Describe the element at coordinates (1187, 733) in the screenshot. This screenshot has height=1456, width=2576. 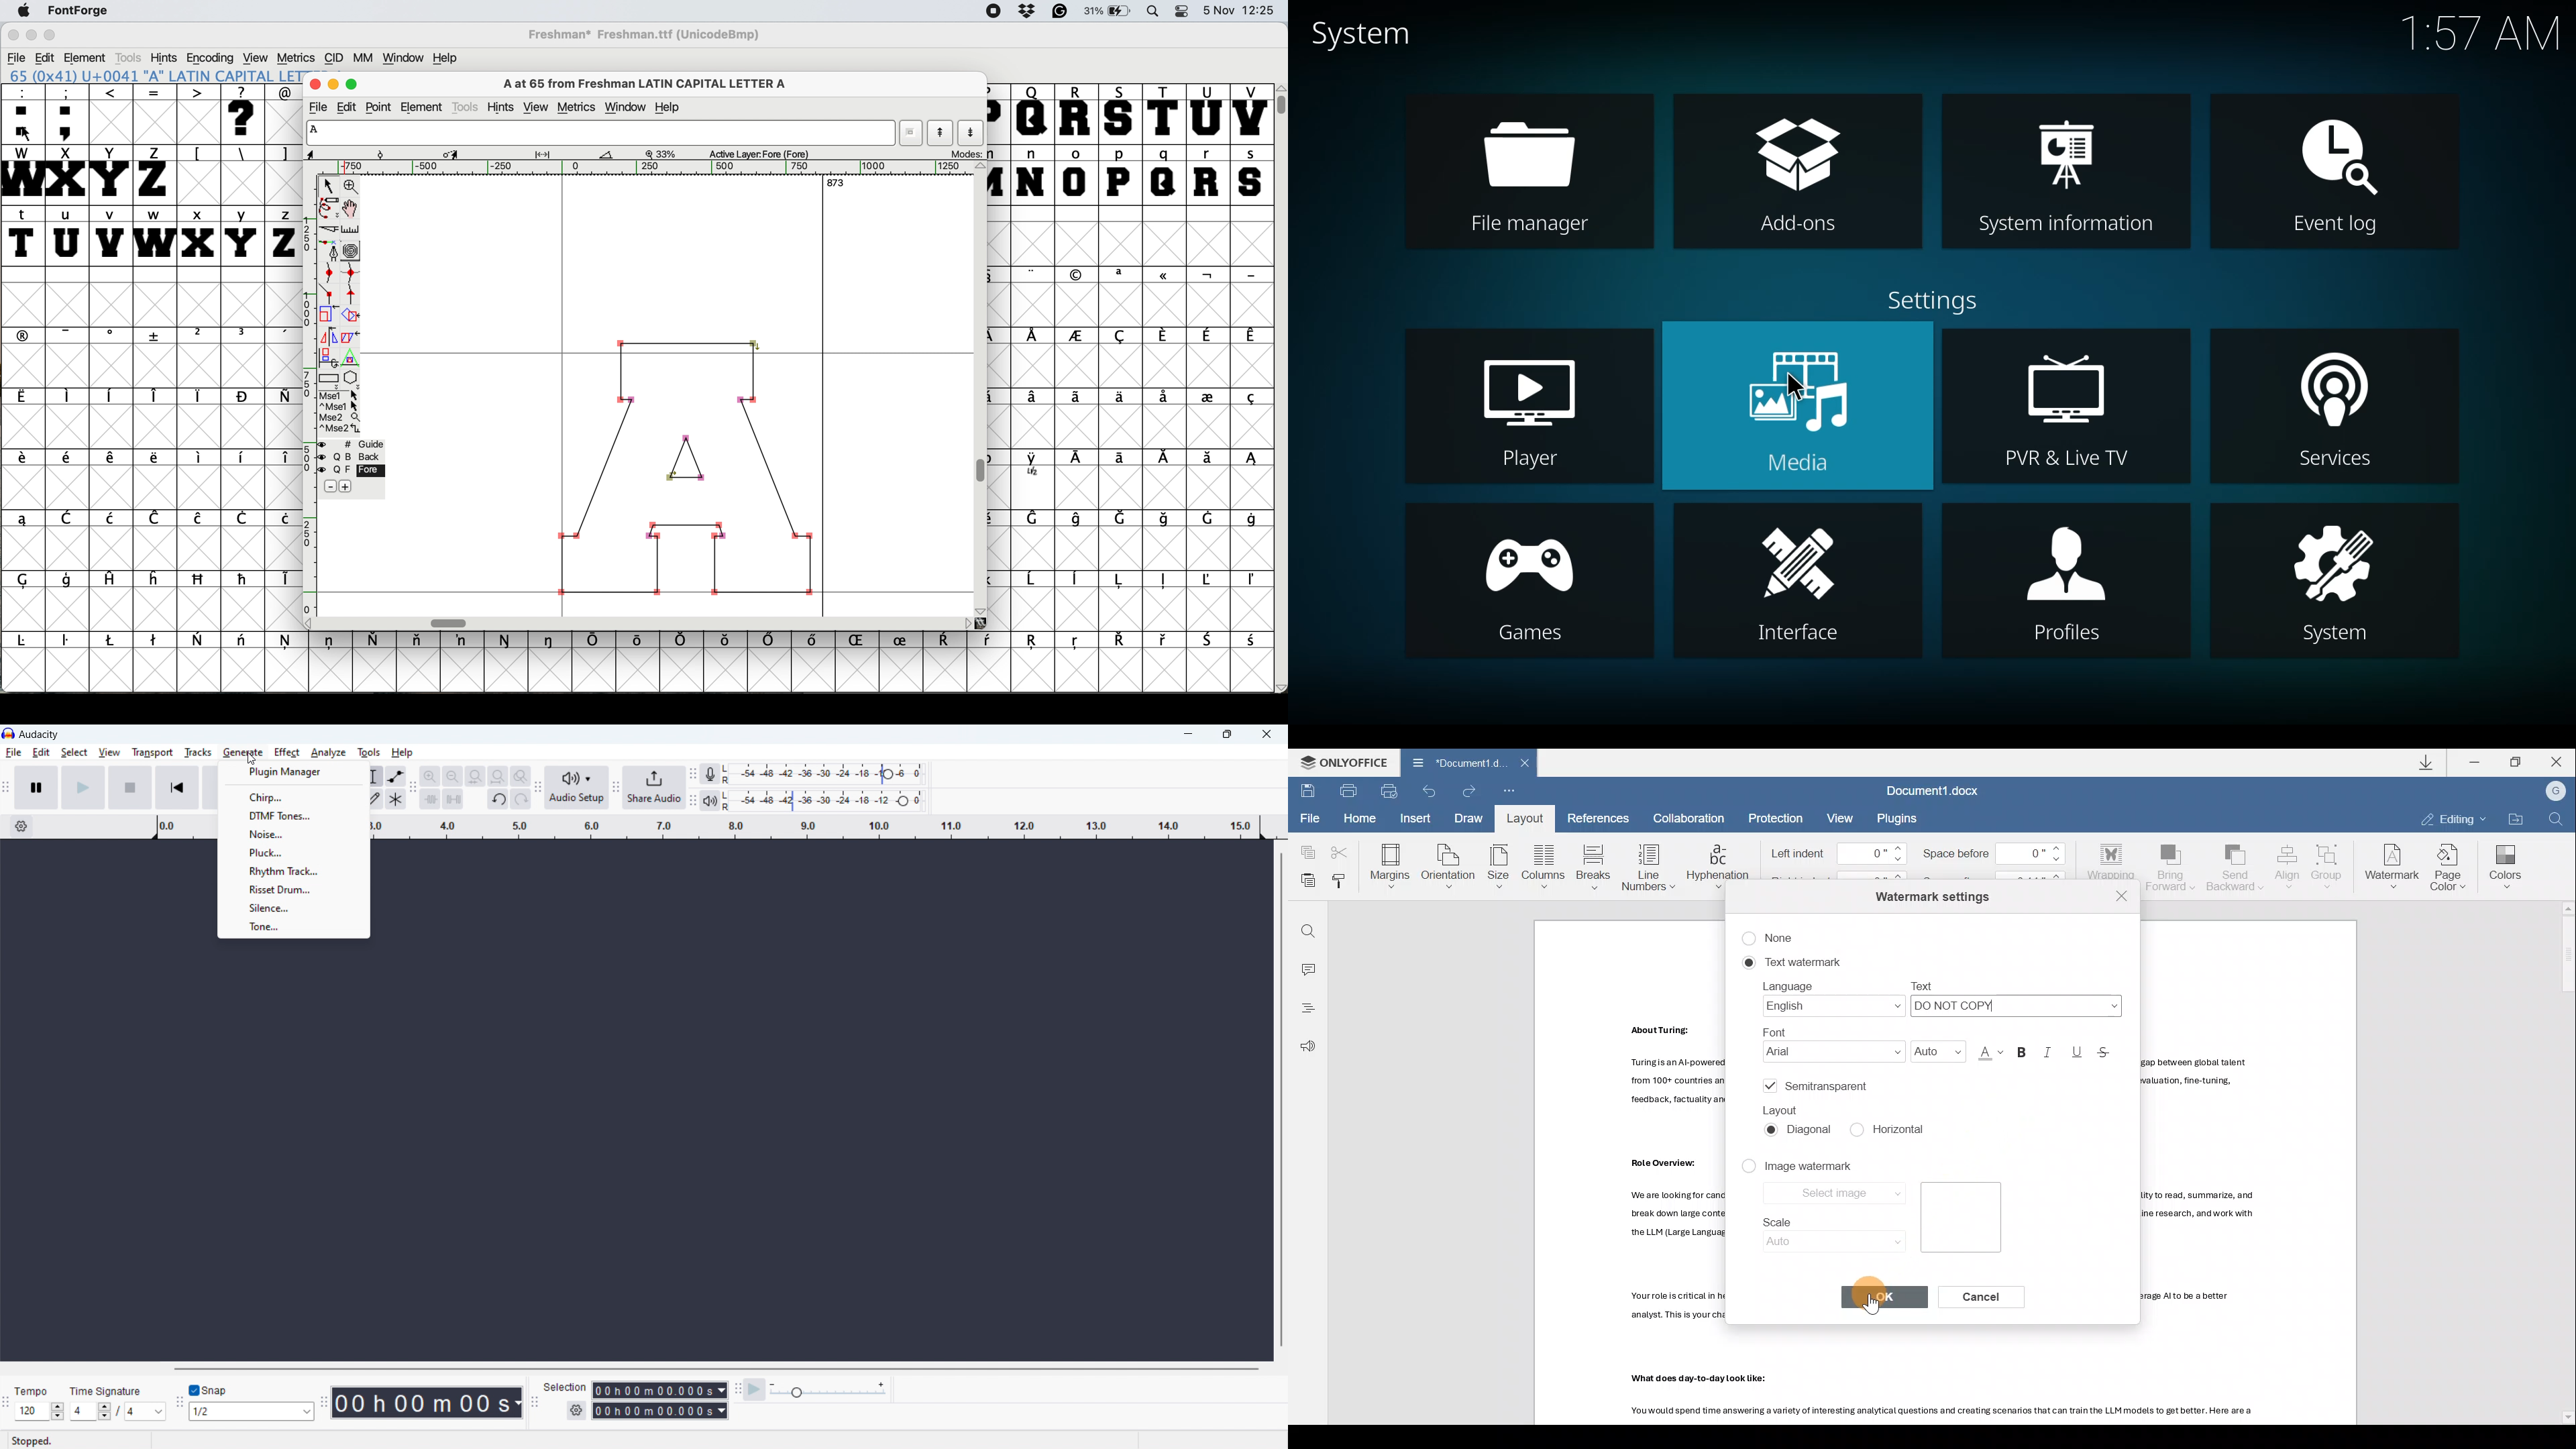
I see `minimize` at that location.